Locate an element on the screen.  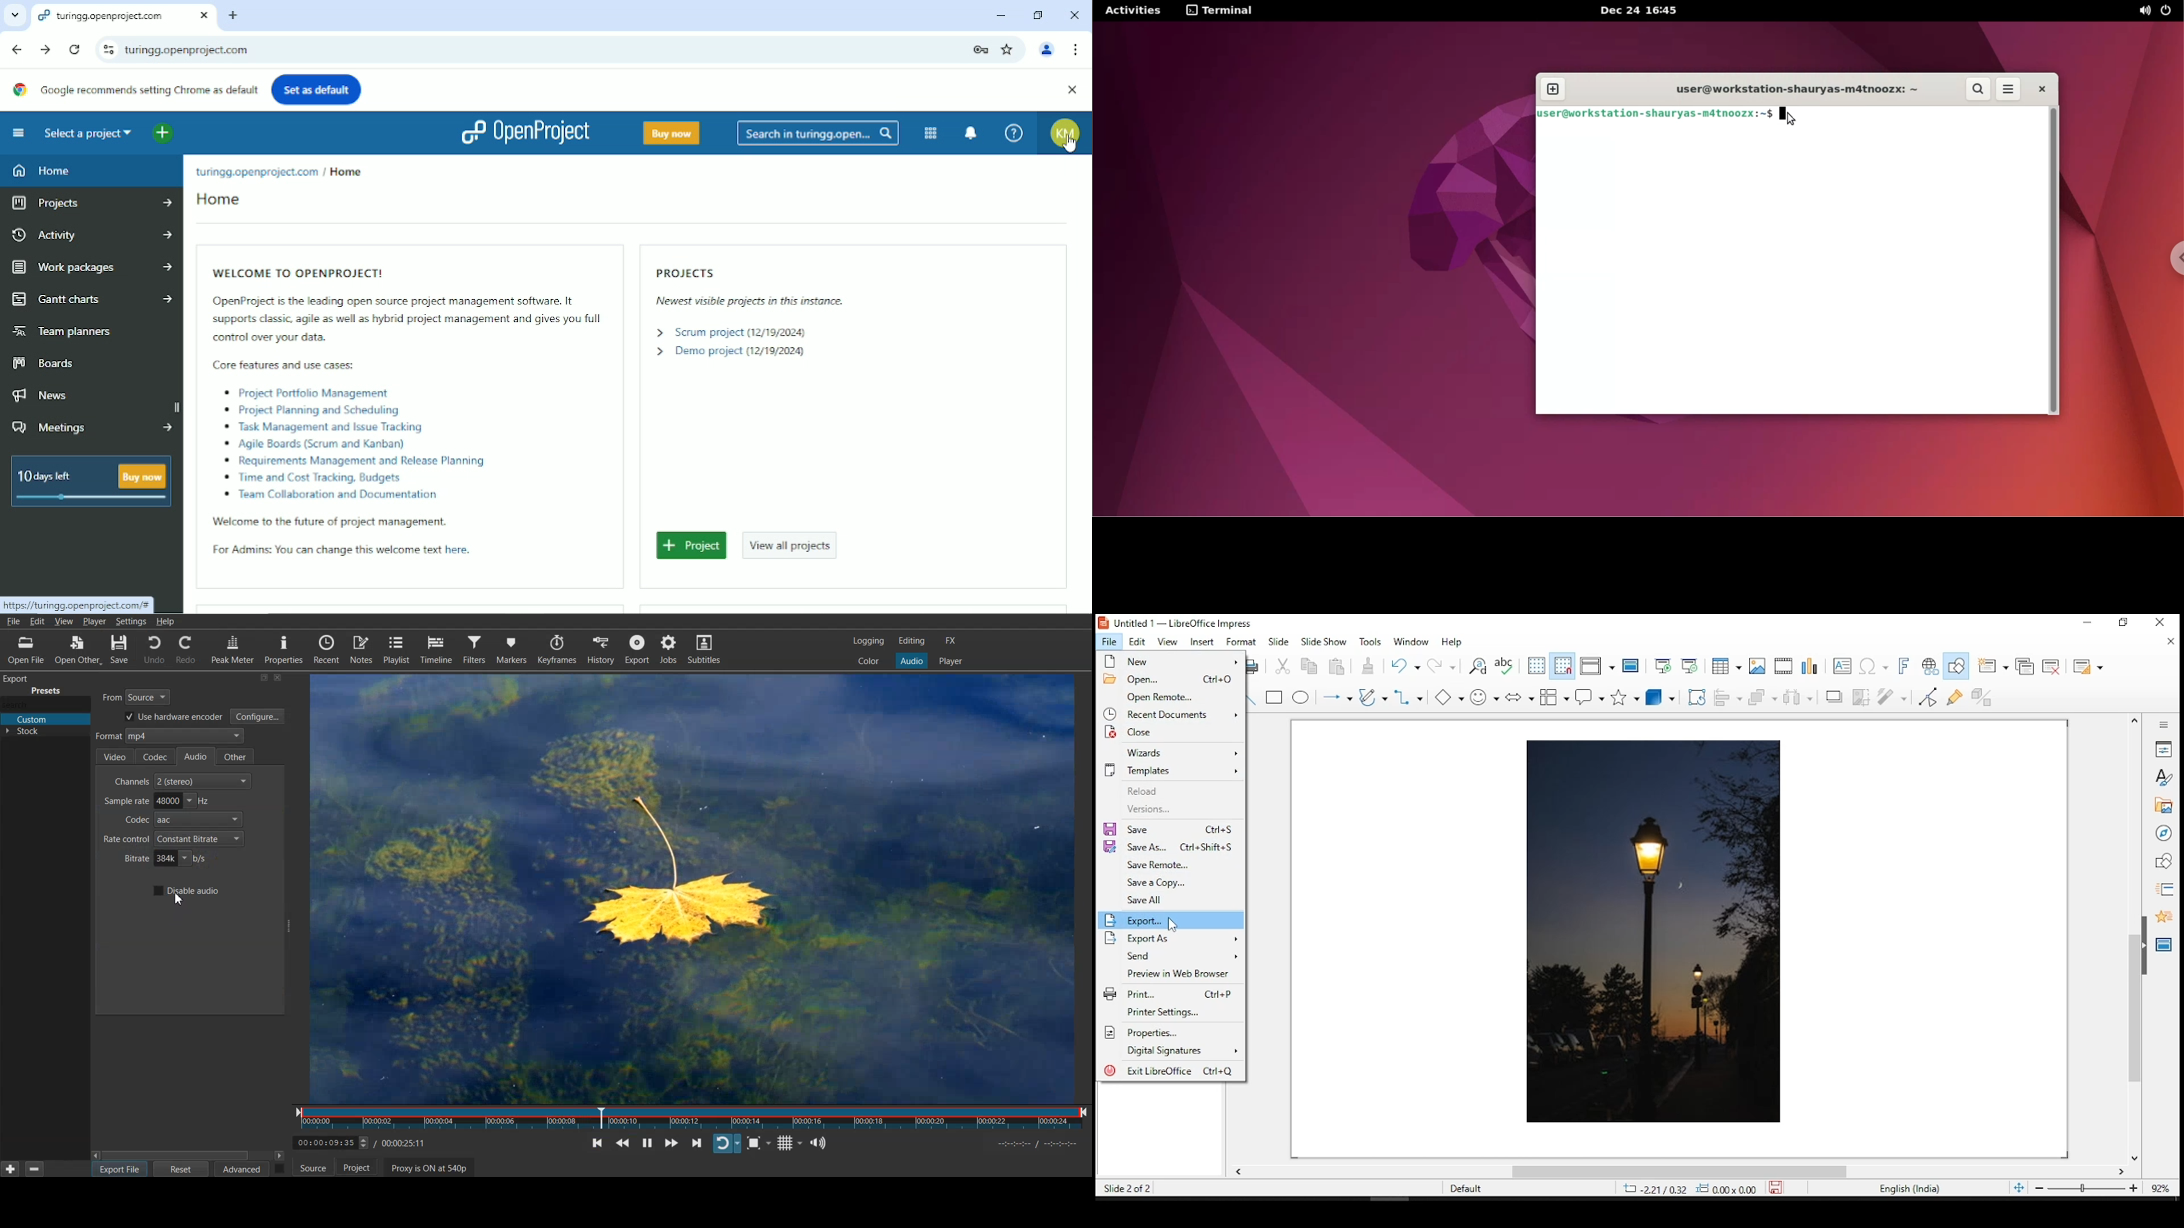
 Search in turingg.open... is located at coordinates (818, 133).